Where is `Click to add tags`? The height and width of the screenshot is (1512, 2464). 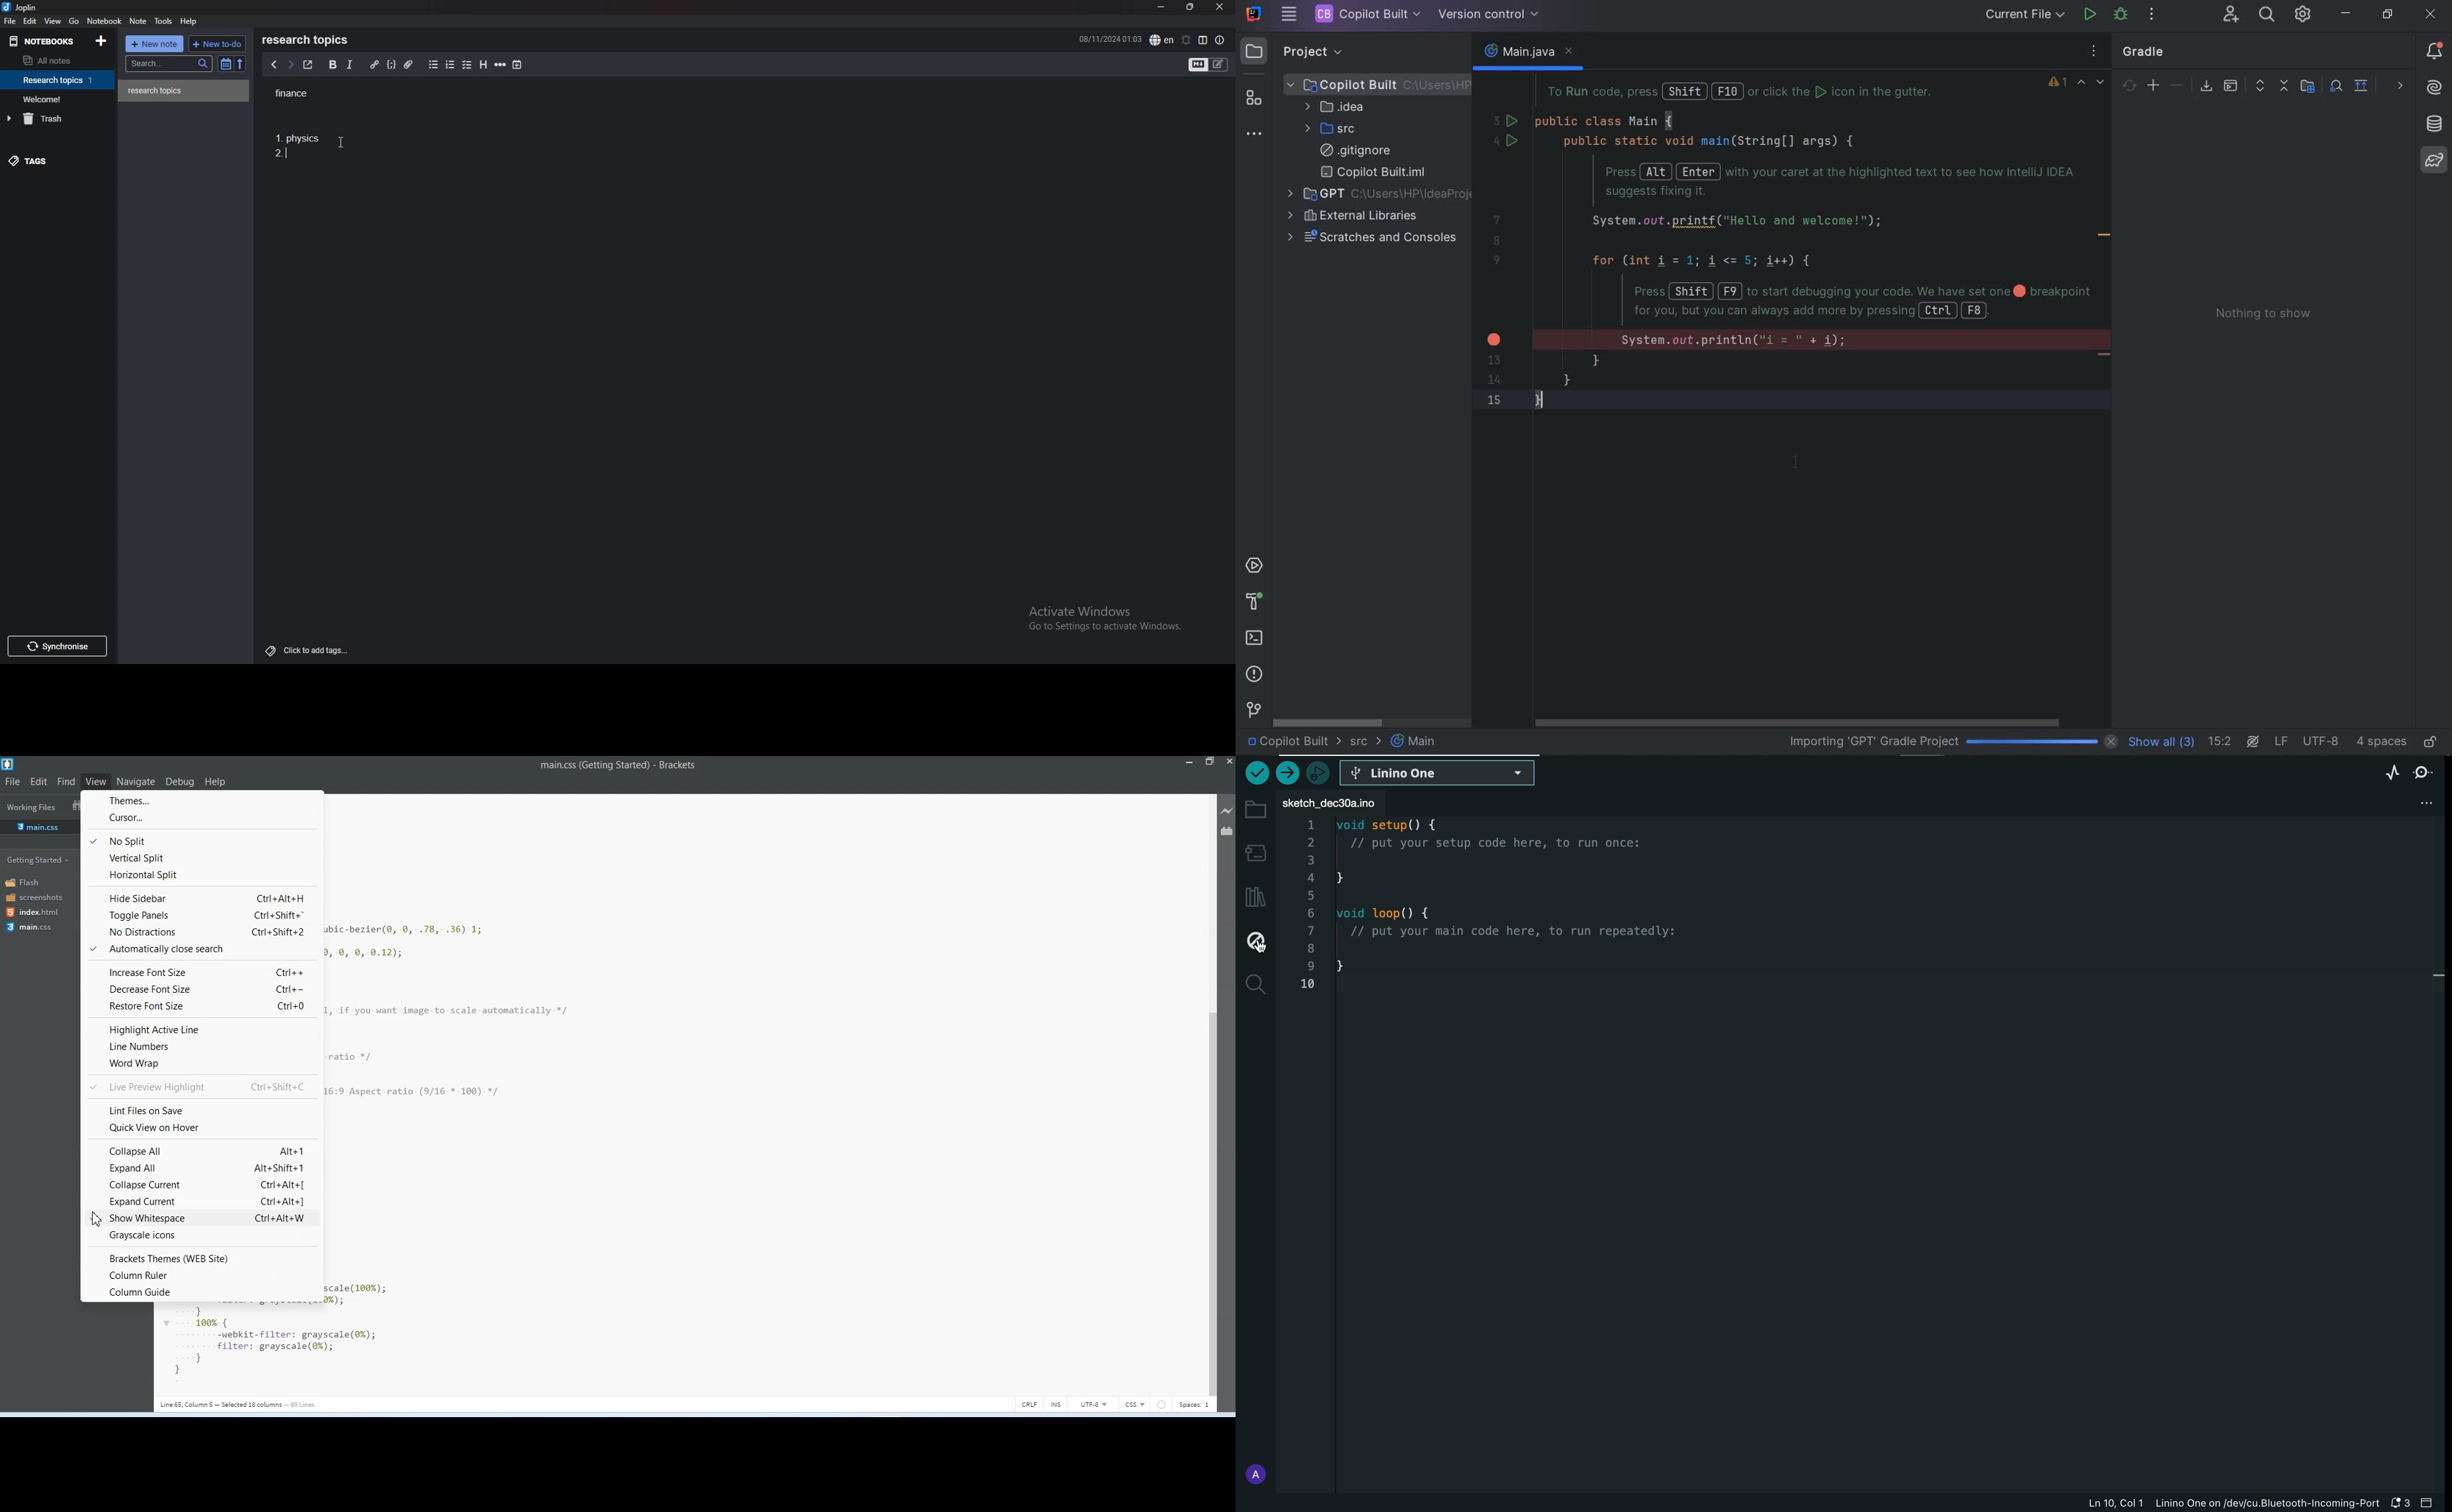
Click to add tags is located at coordinates (304, 650).